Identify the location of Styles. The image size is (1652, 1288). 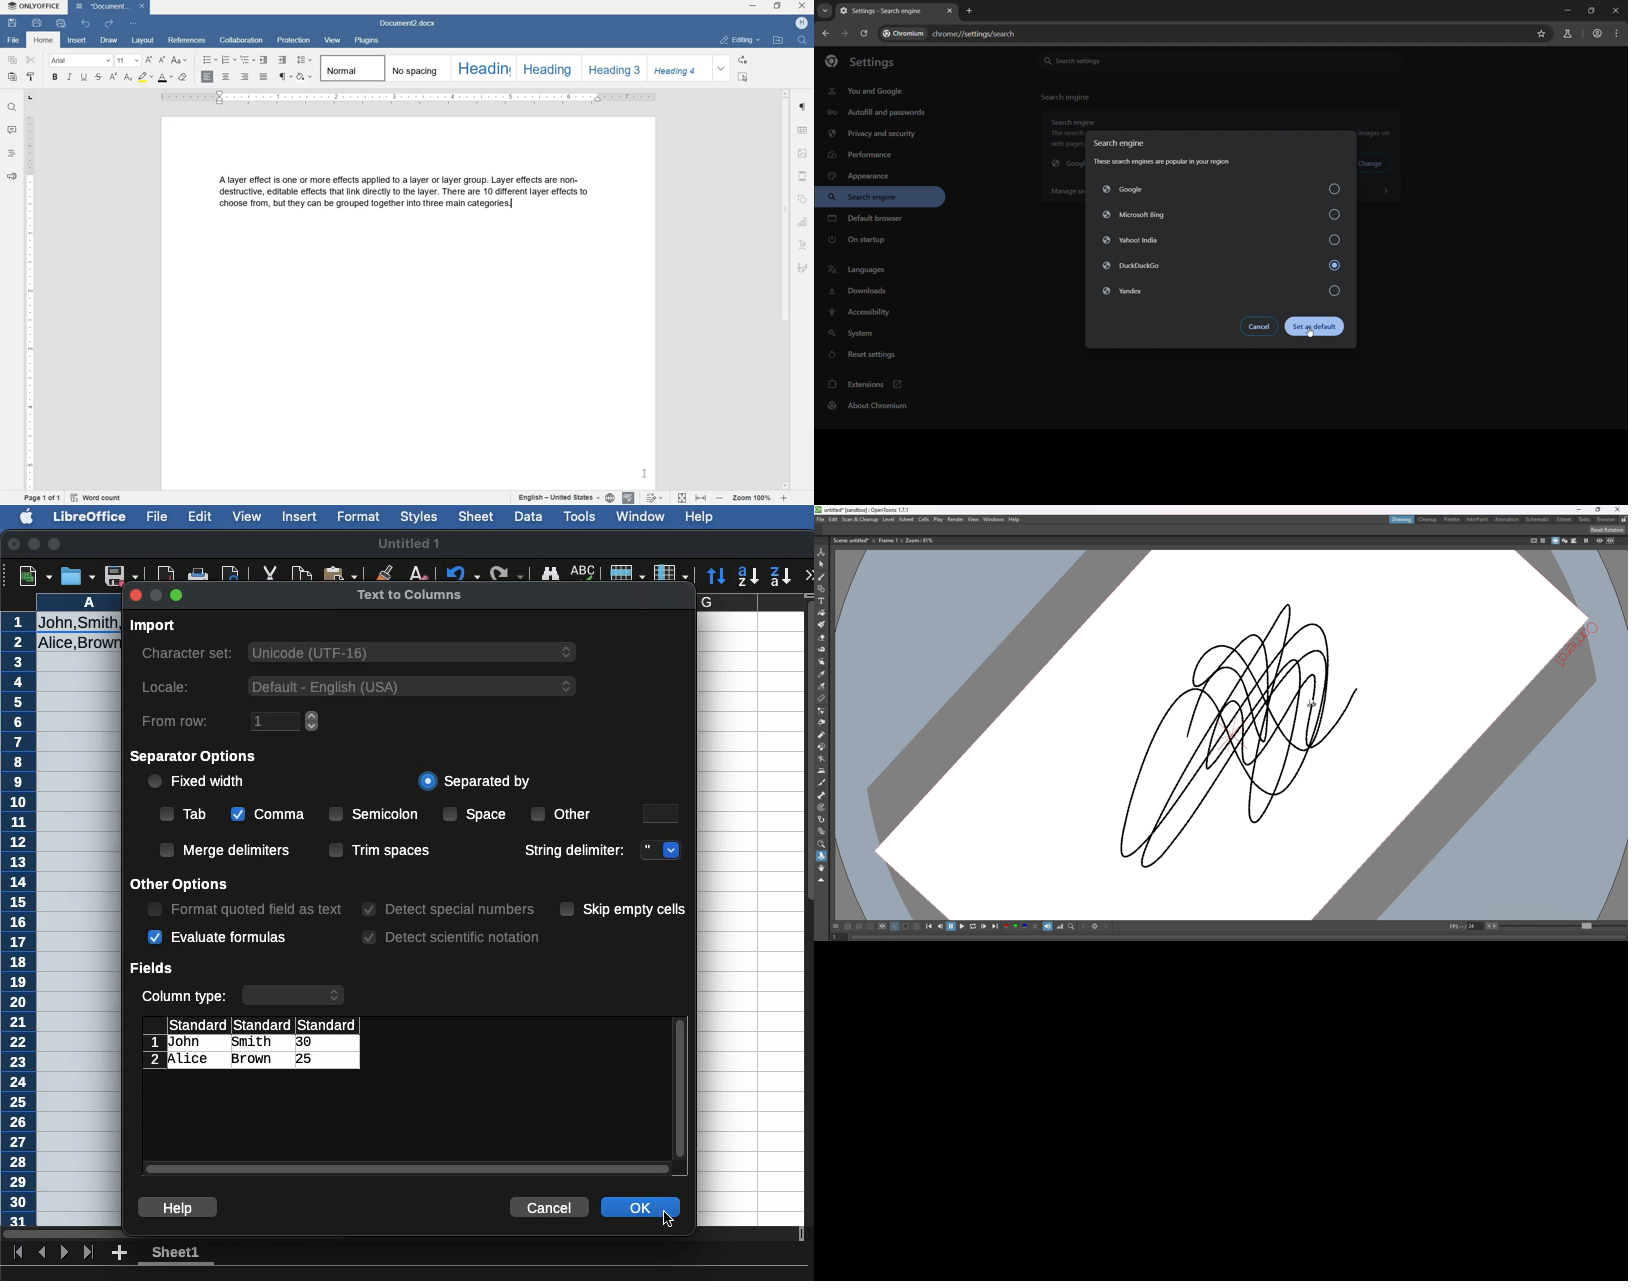
(420, 518).